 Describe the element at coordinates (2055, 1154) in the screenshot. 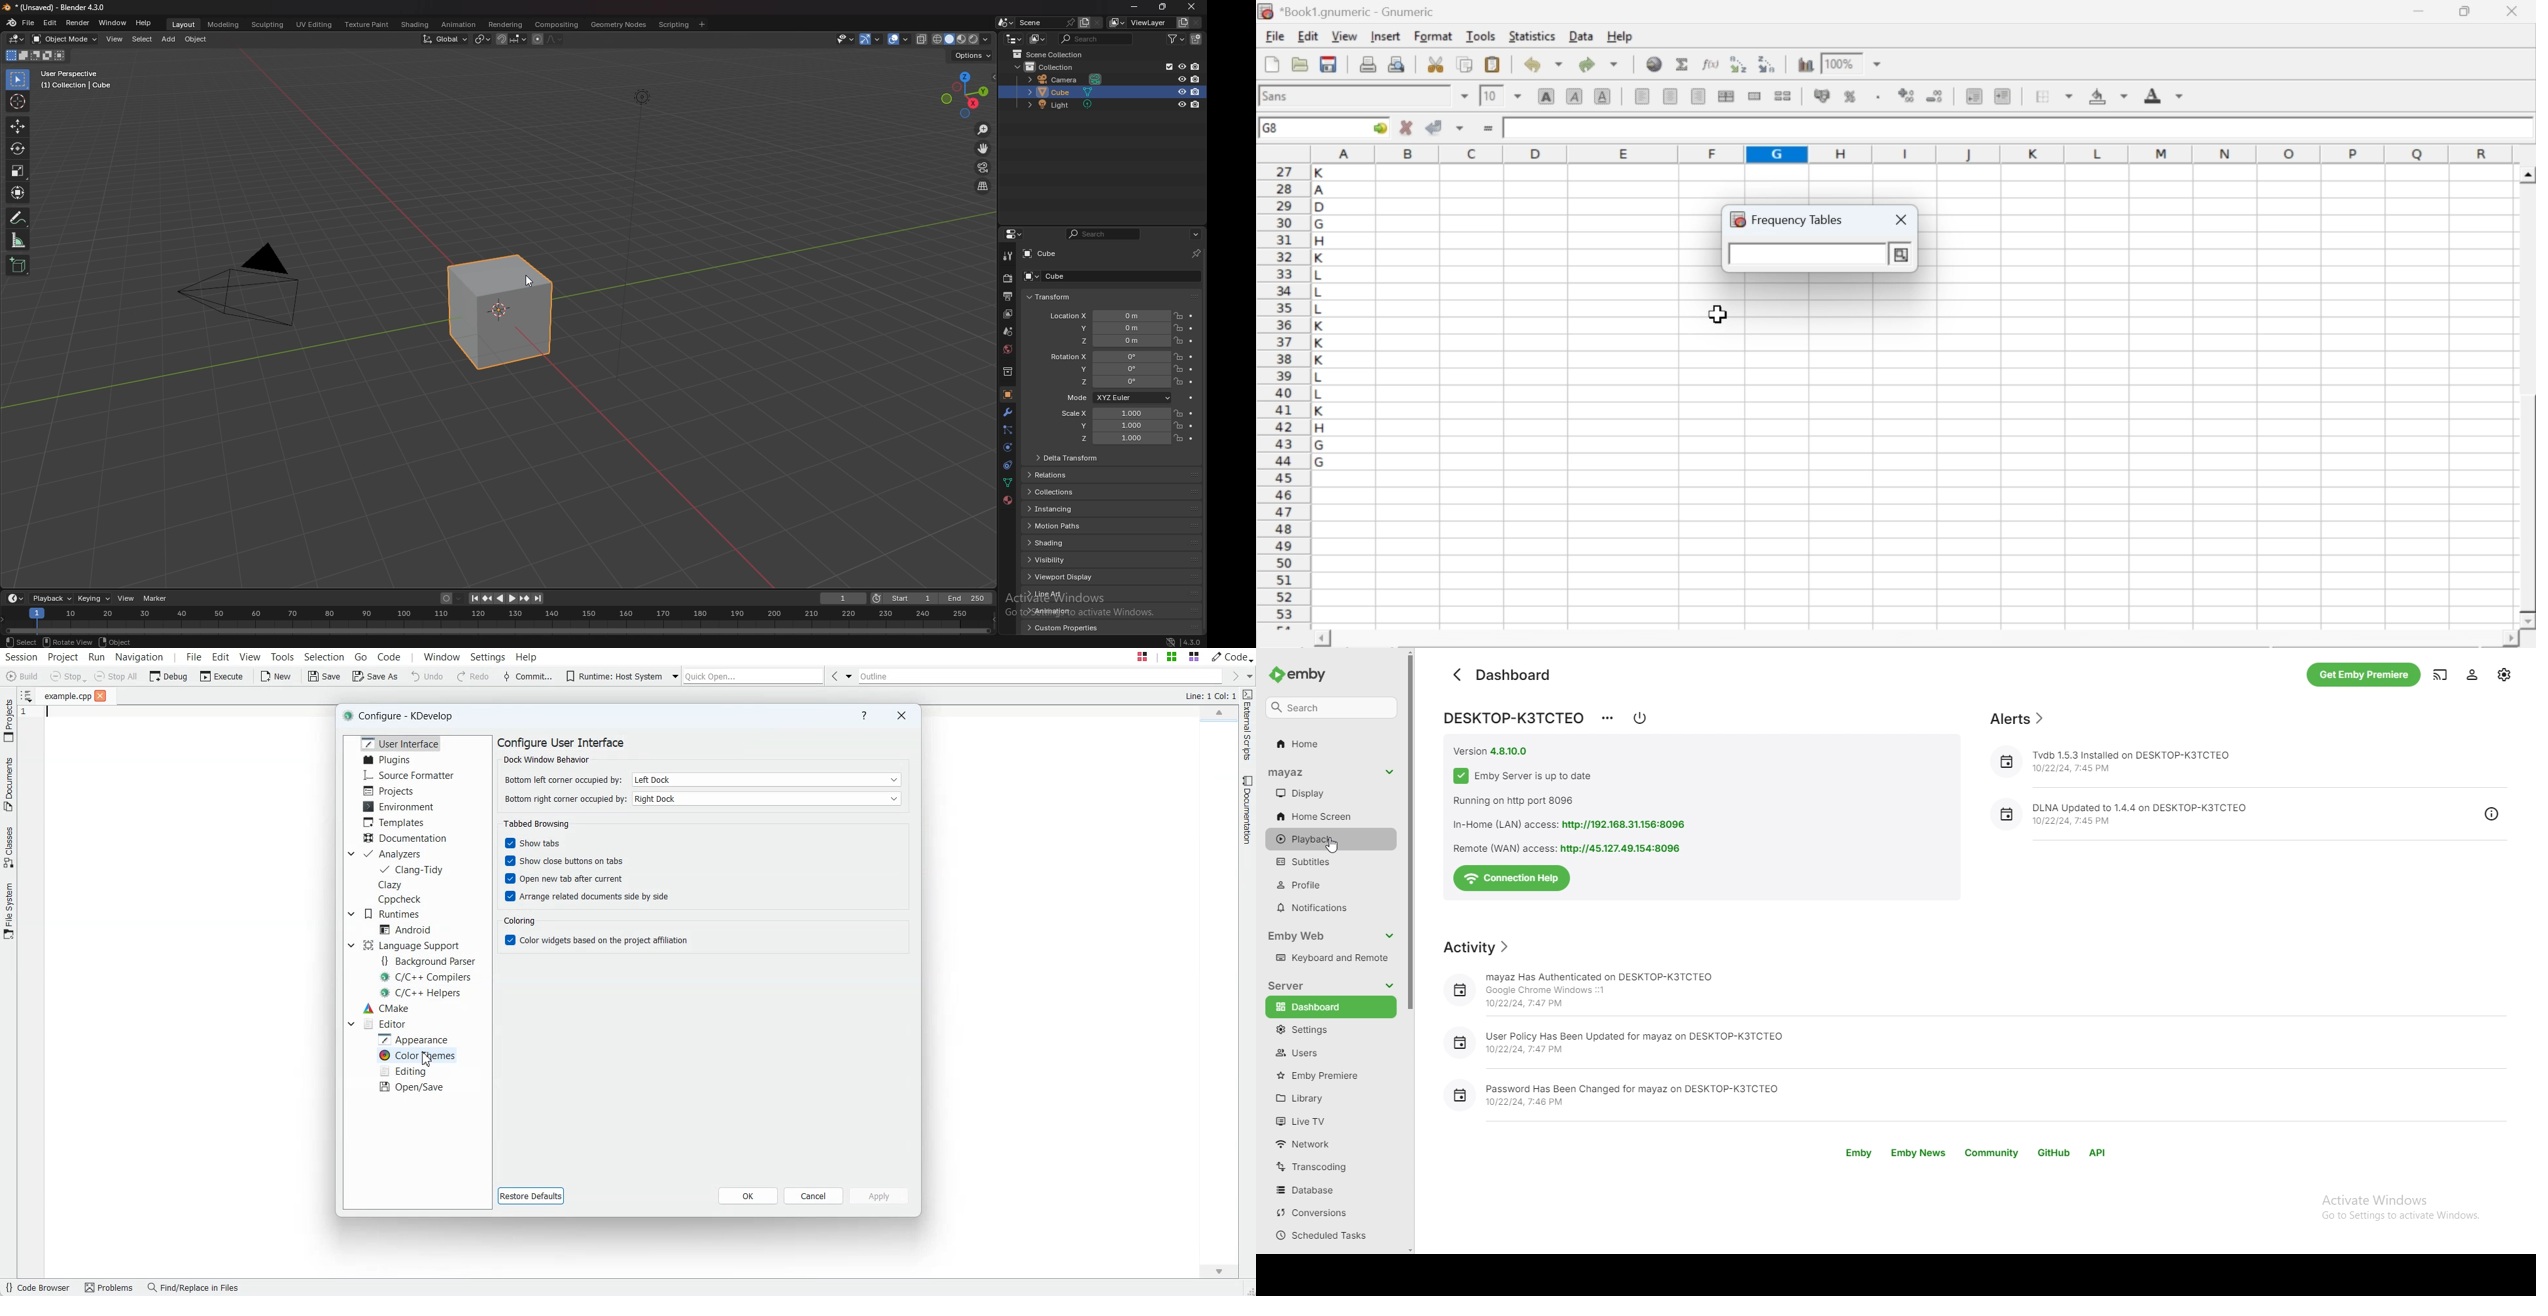

I see `github` at that location.